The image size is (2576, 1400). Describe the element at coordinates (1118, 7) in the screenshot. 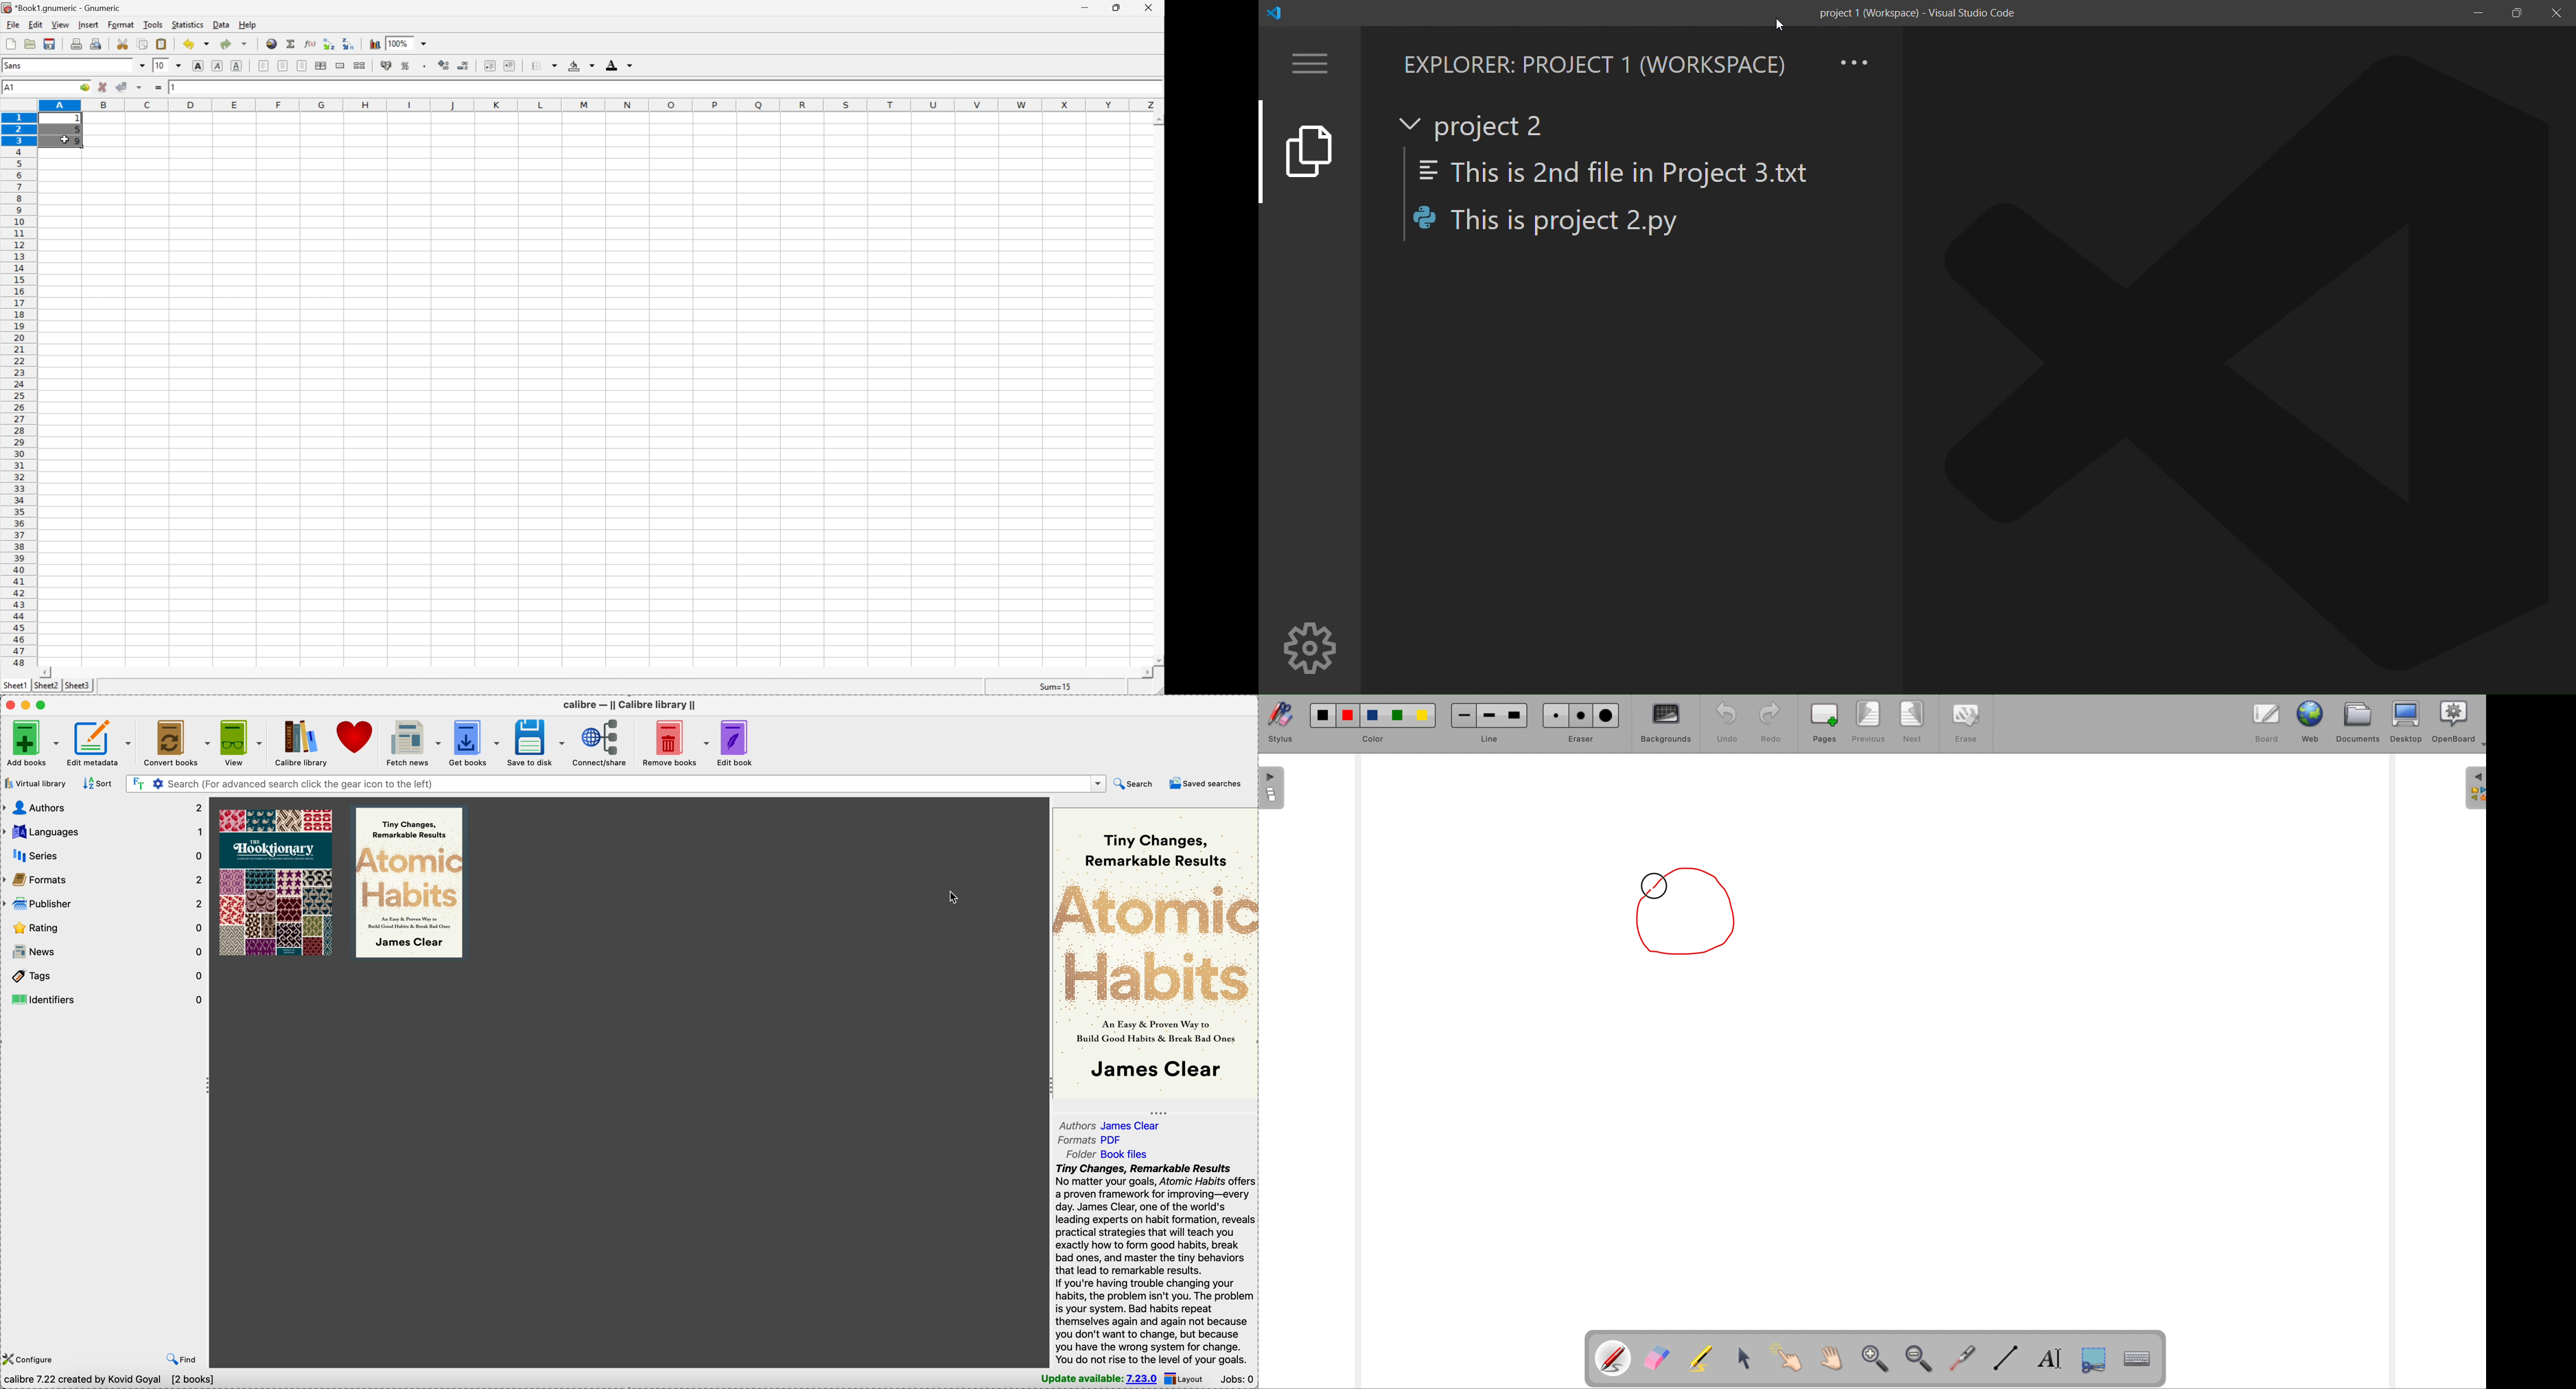

I see `restore down` at that location.